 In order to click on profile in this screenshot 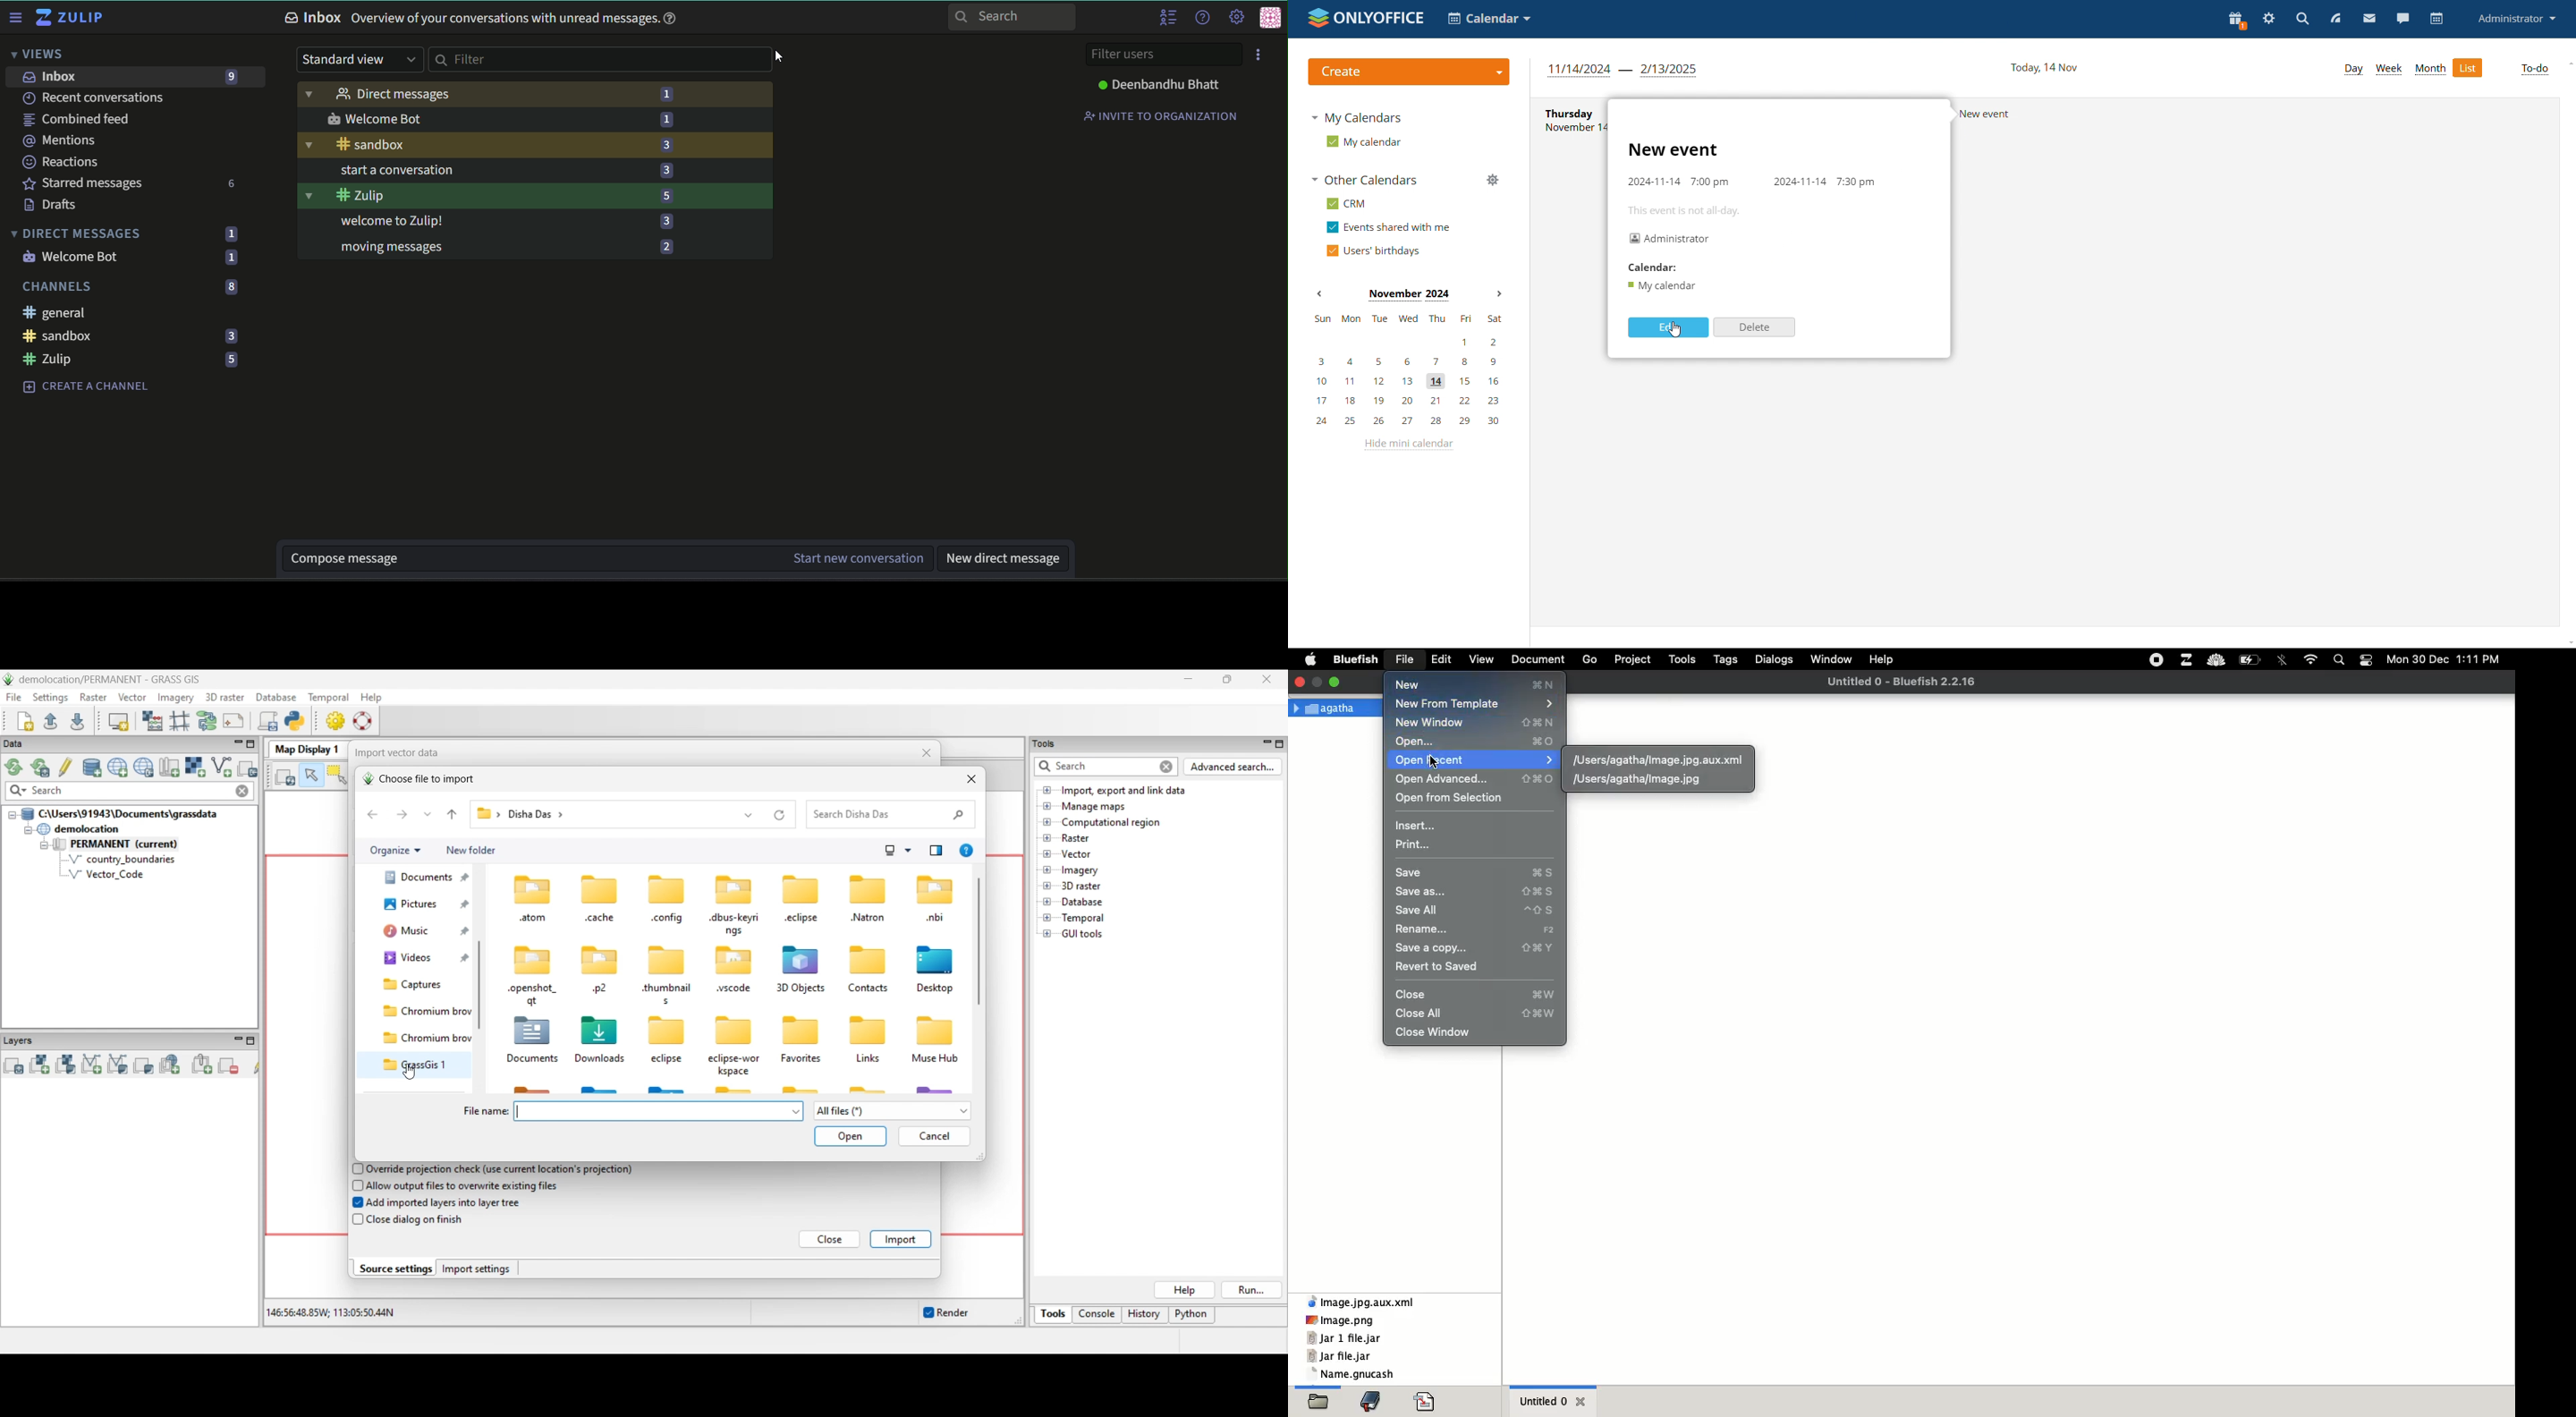, I will do `click(2518, 18)`.